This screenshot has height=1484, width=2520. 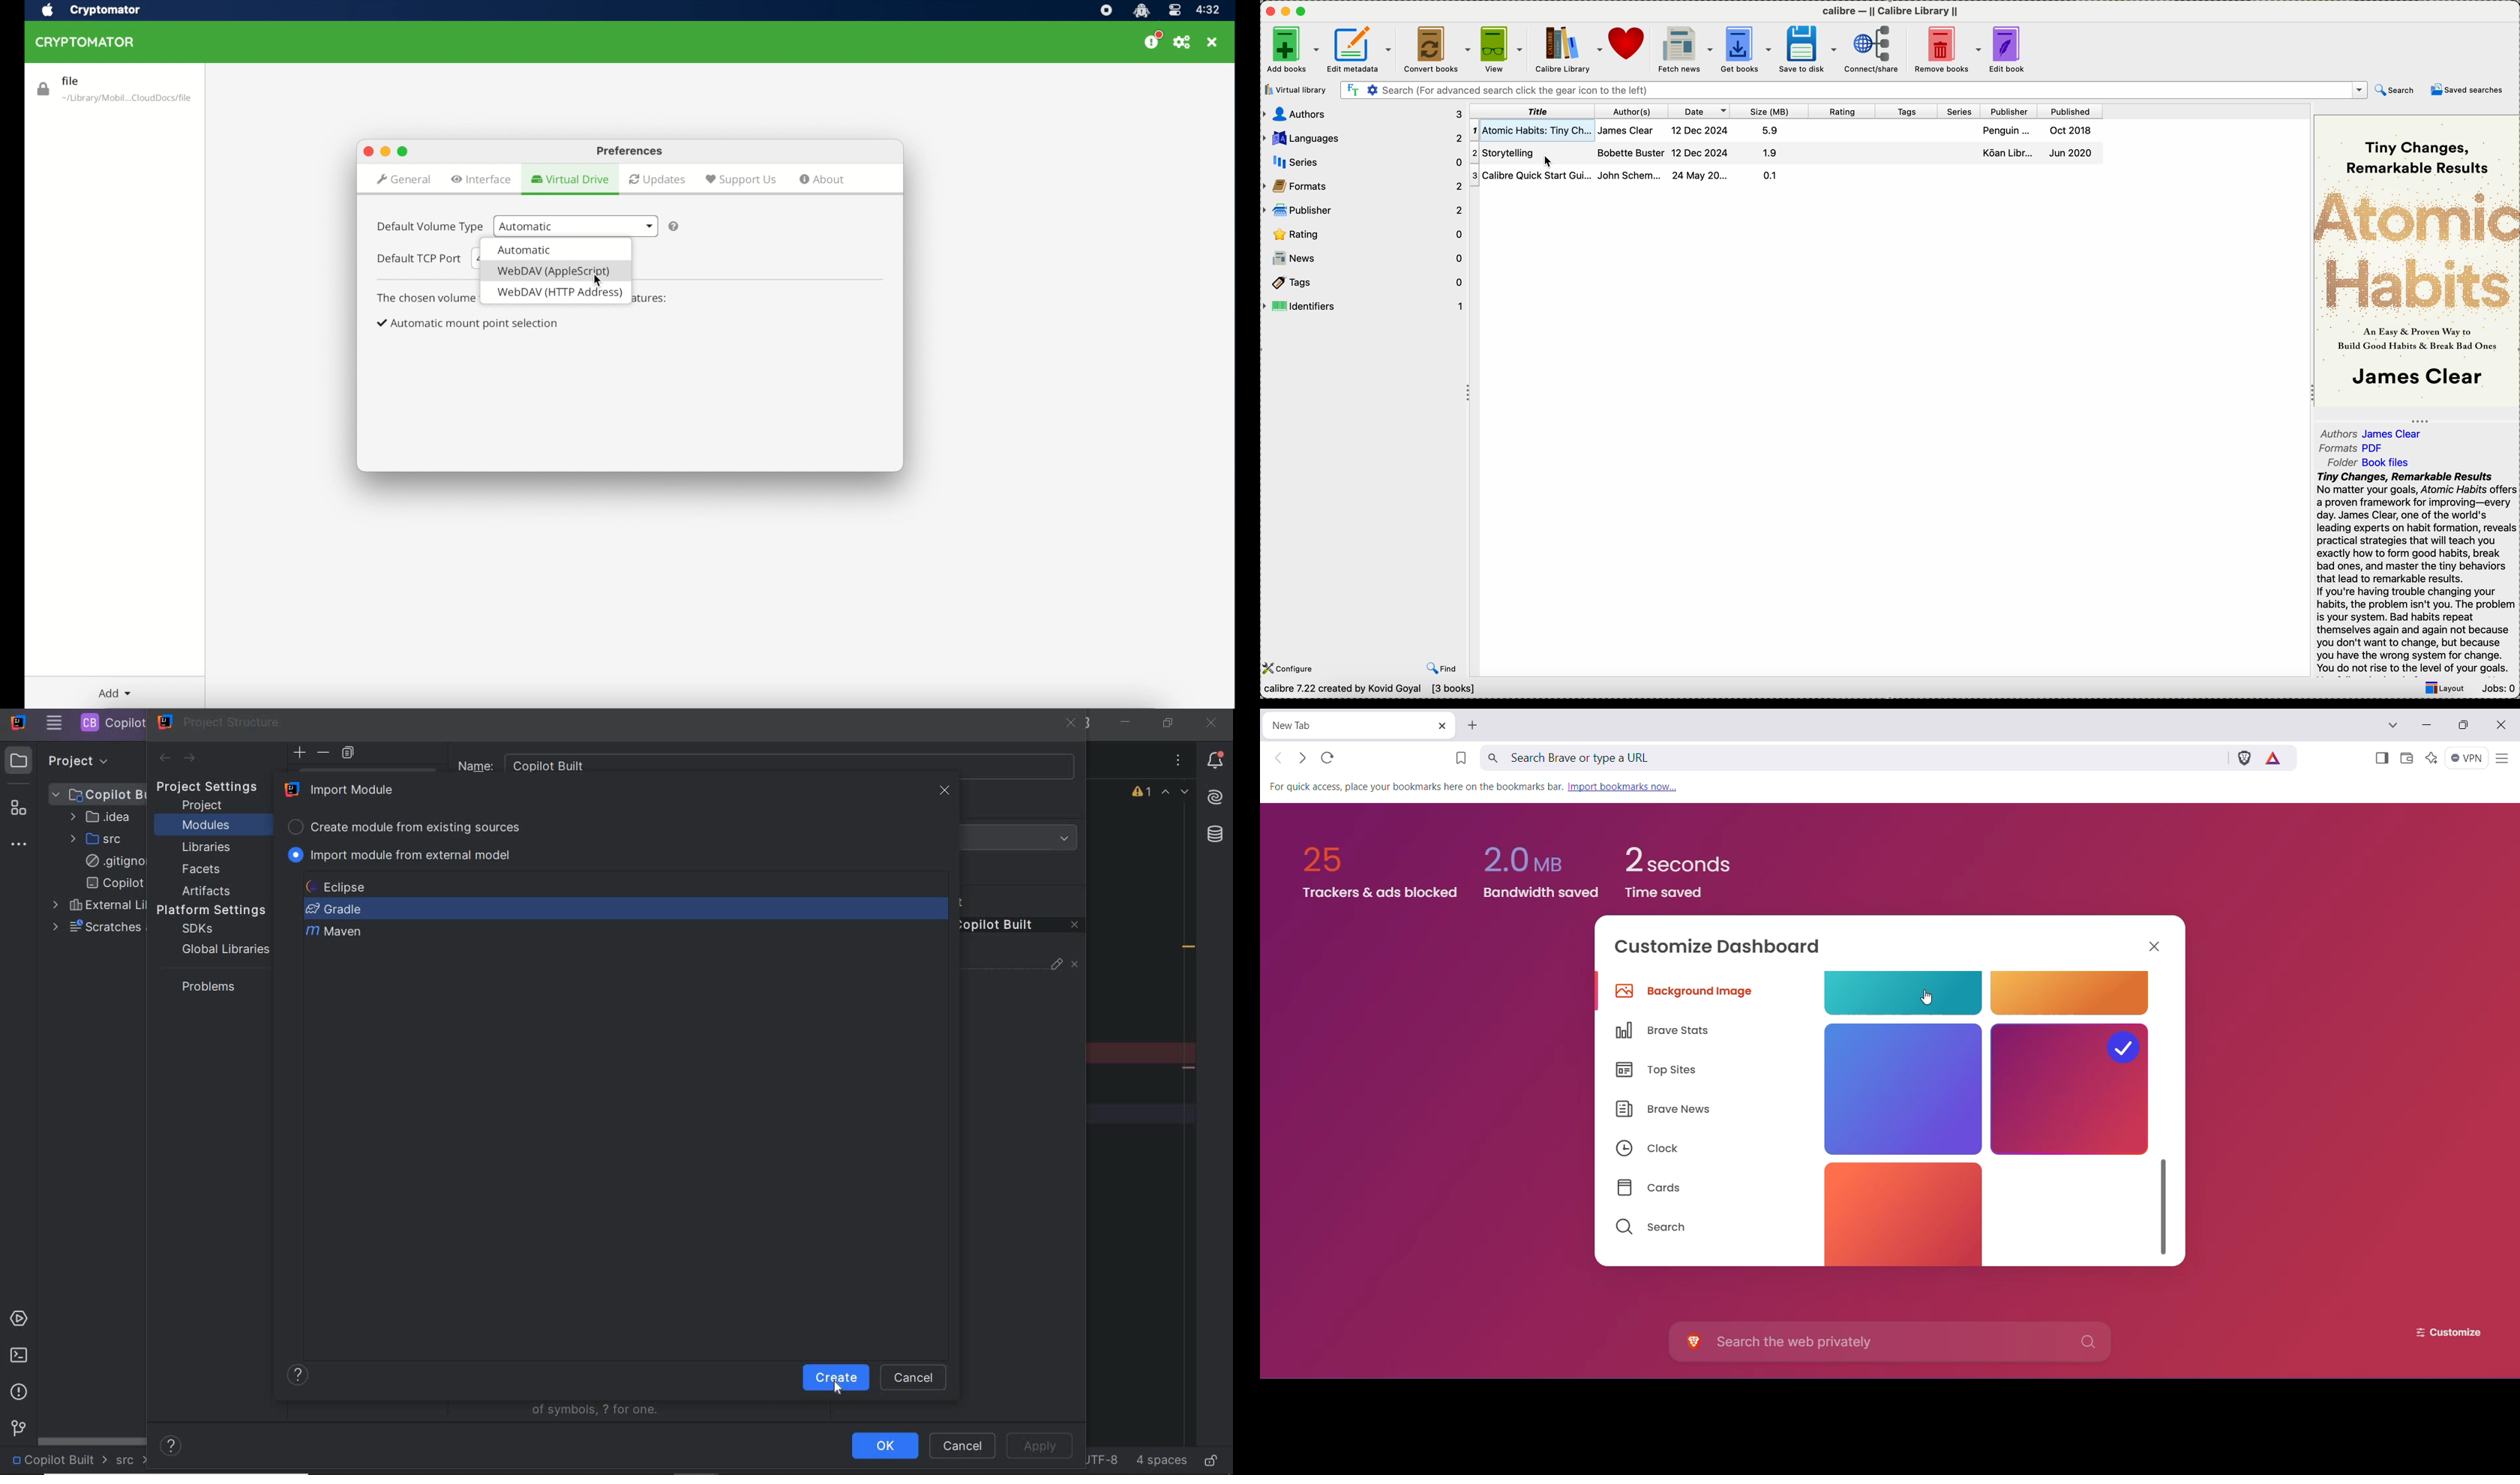 What do you see at coordinates (1687, 993) in the screenshot?
I see `Background Image` at bounding box center [1687, 993].